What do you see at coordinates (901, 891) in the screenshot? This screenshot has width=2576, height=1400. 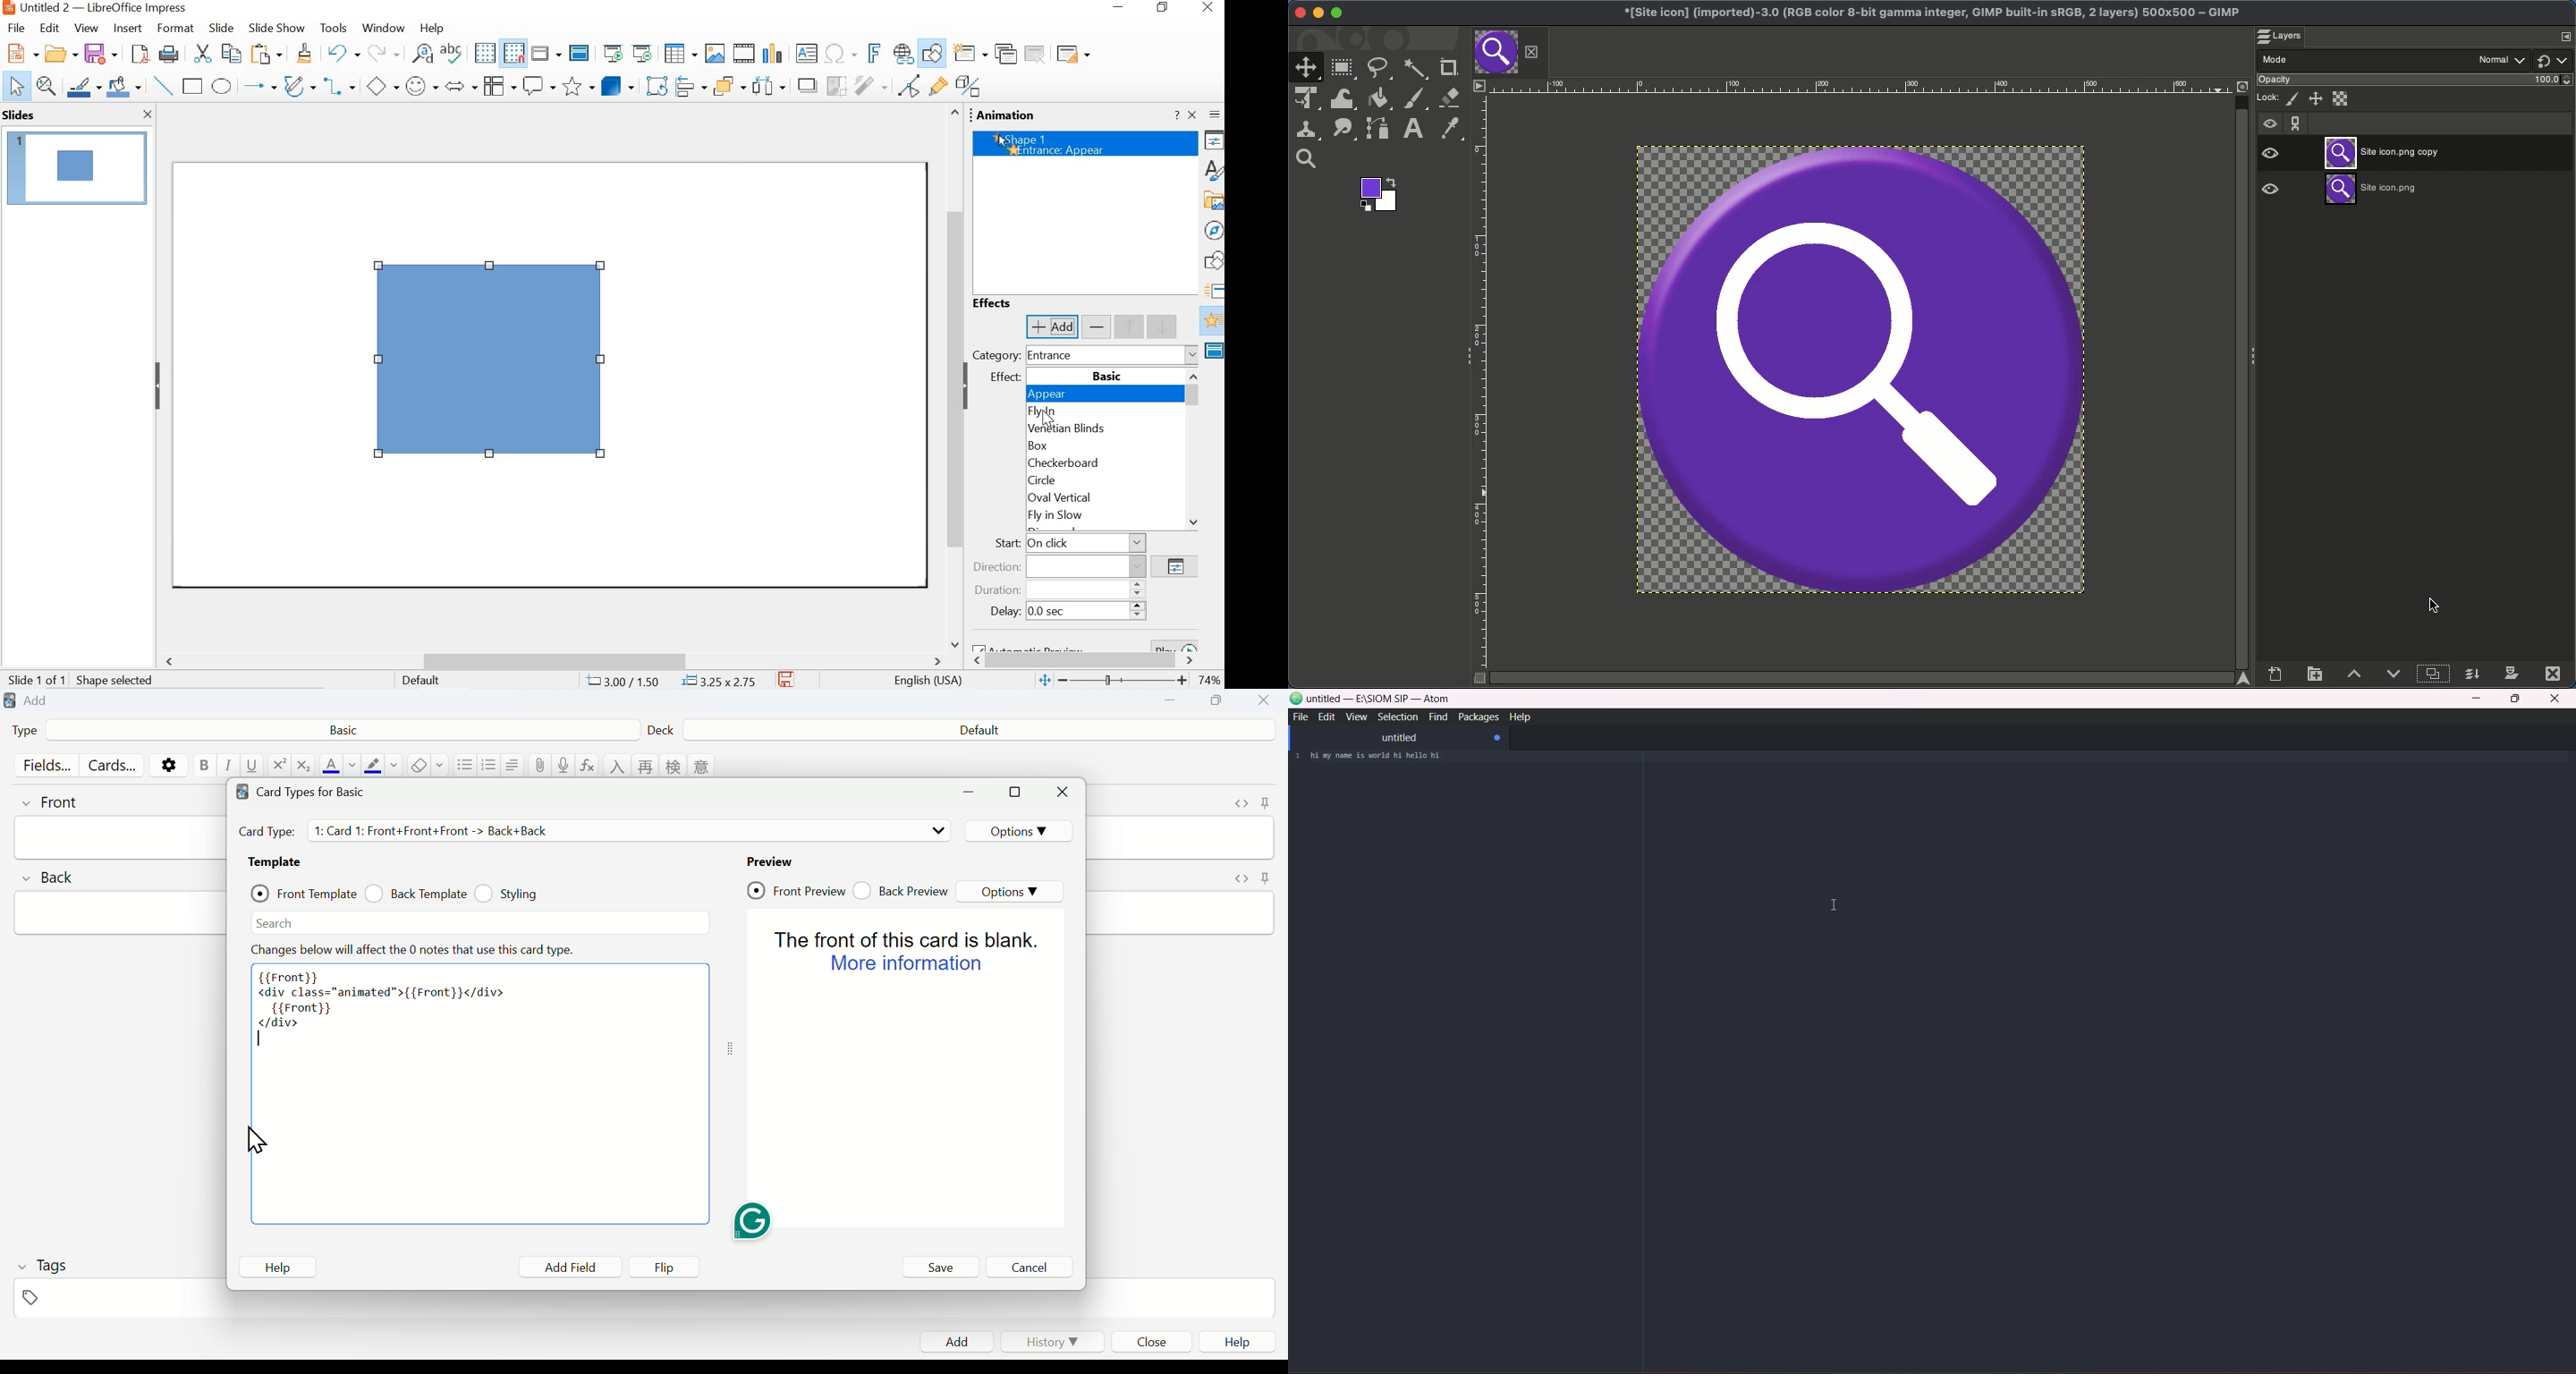 I see `Back Preview` at bounding box center [901, 891].